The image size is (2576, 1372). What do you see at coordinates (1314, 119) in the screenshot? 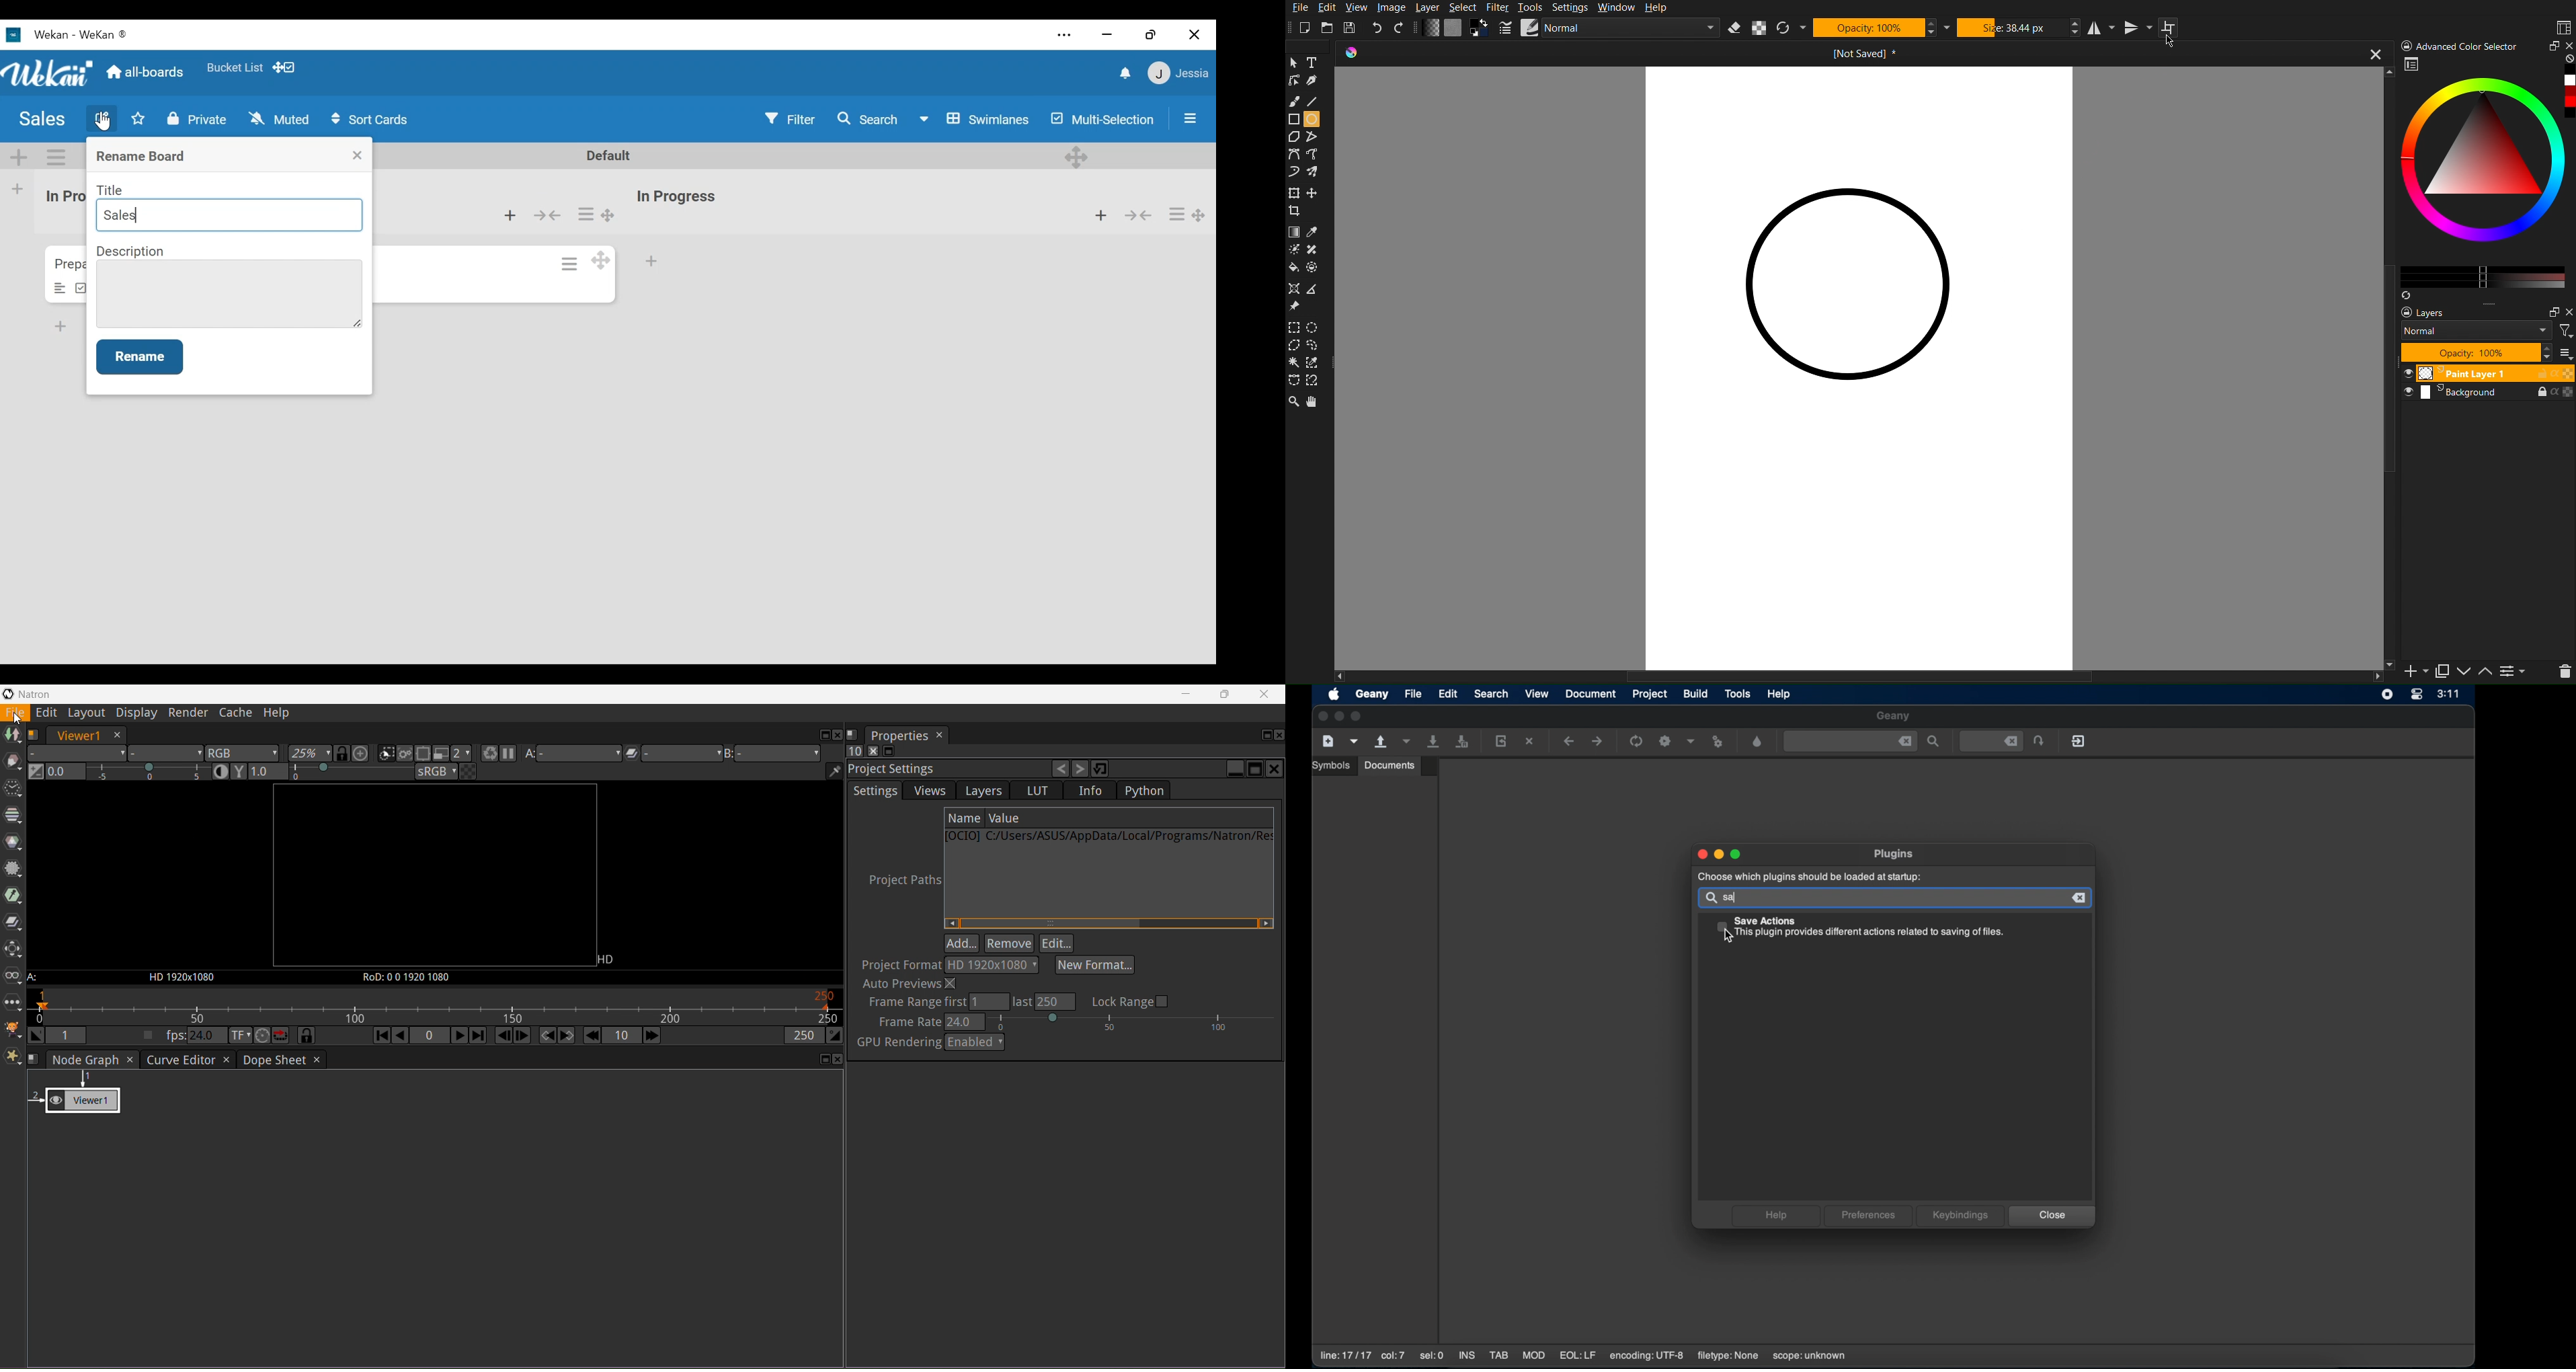
I see `Circle` at bounding box center [1314, 119].